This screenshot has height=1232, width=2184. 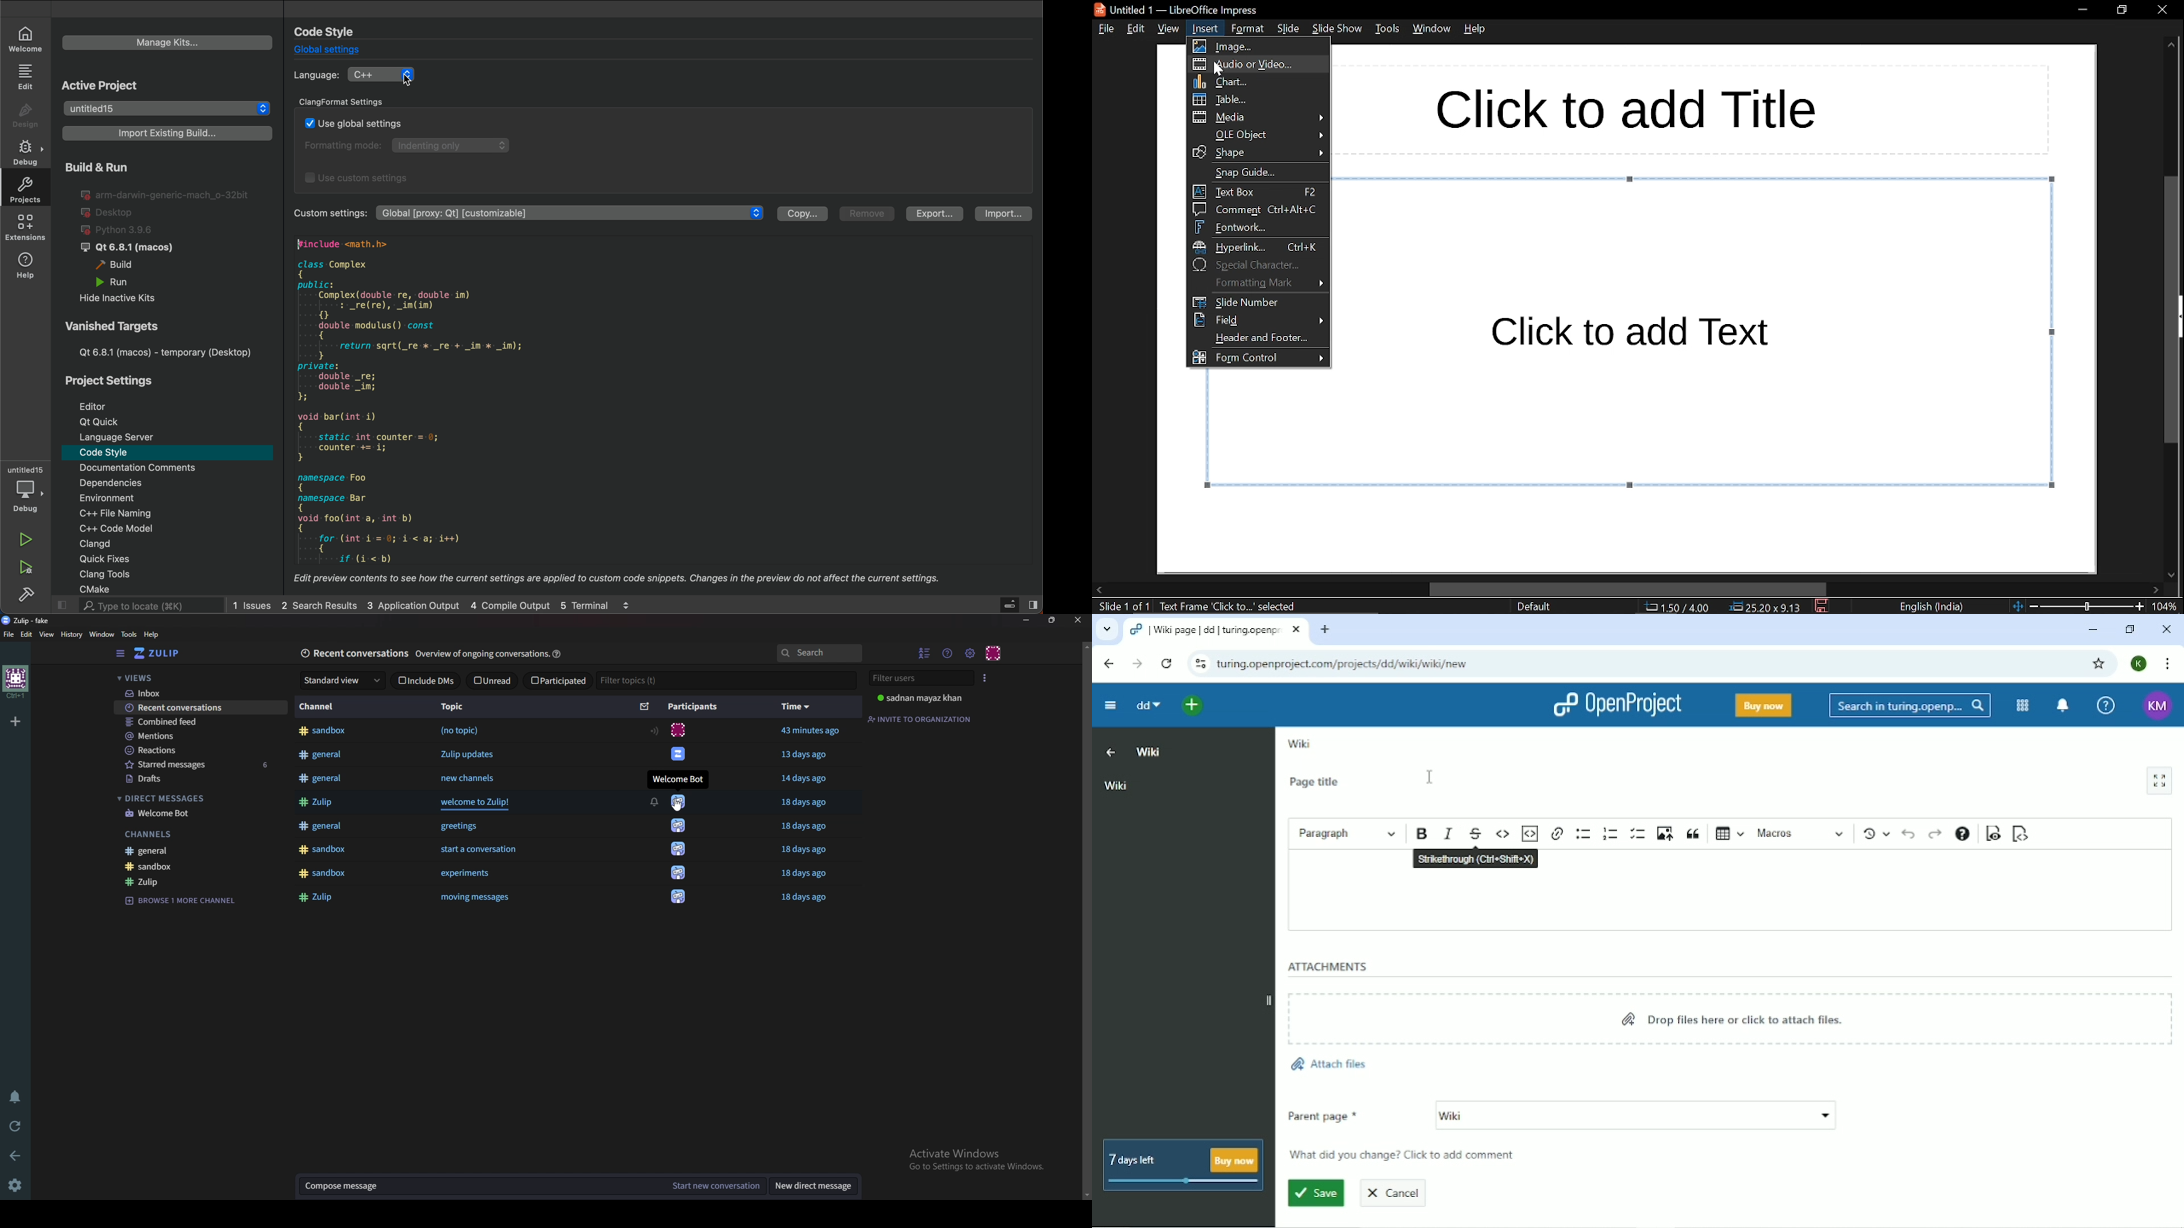 What do you see at coordinates (1256, 246) in the screenshot?
I see `hyperlink` at bounding box center [1256, 246].